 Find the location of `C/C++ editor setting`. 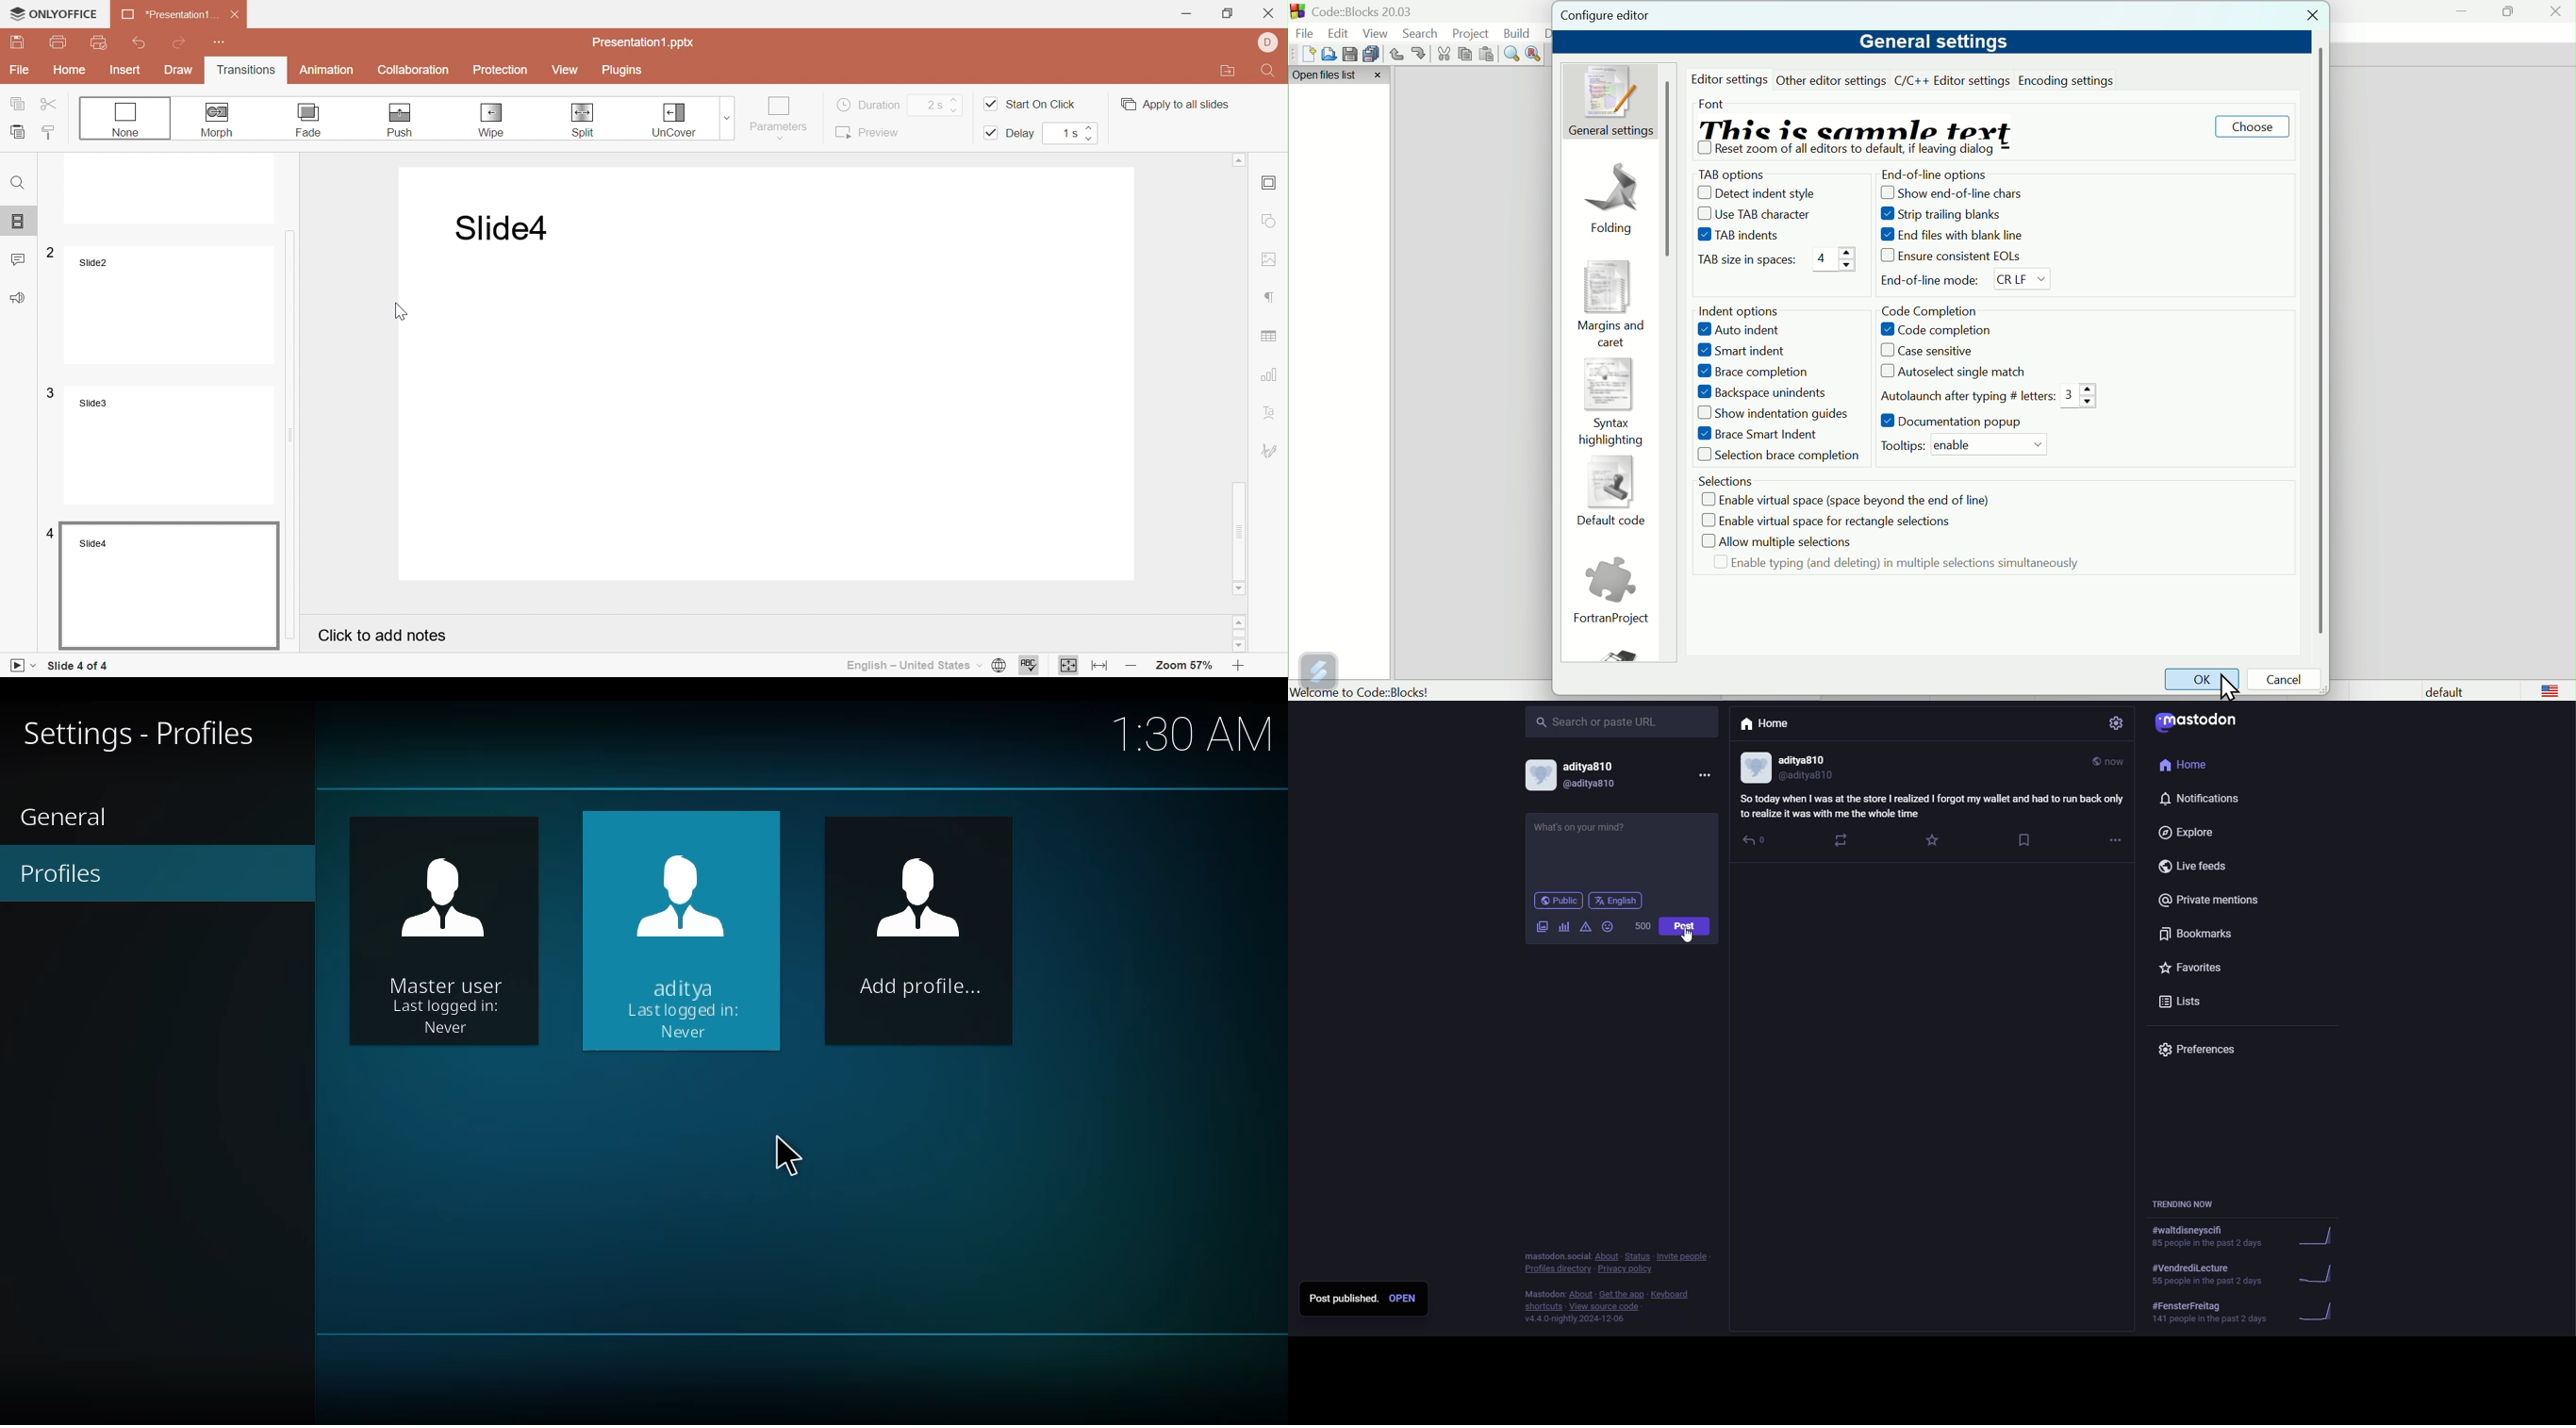

C/C++ editor setting is located at coordinates (1953, 81).